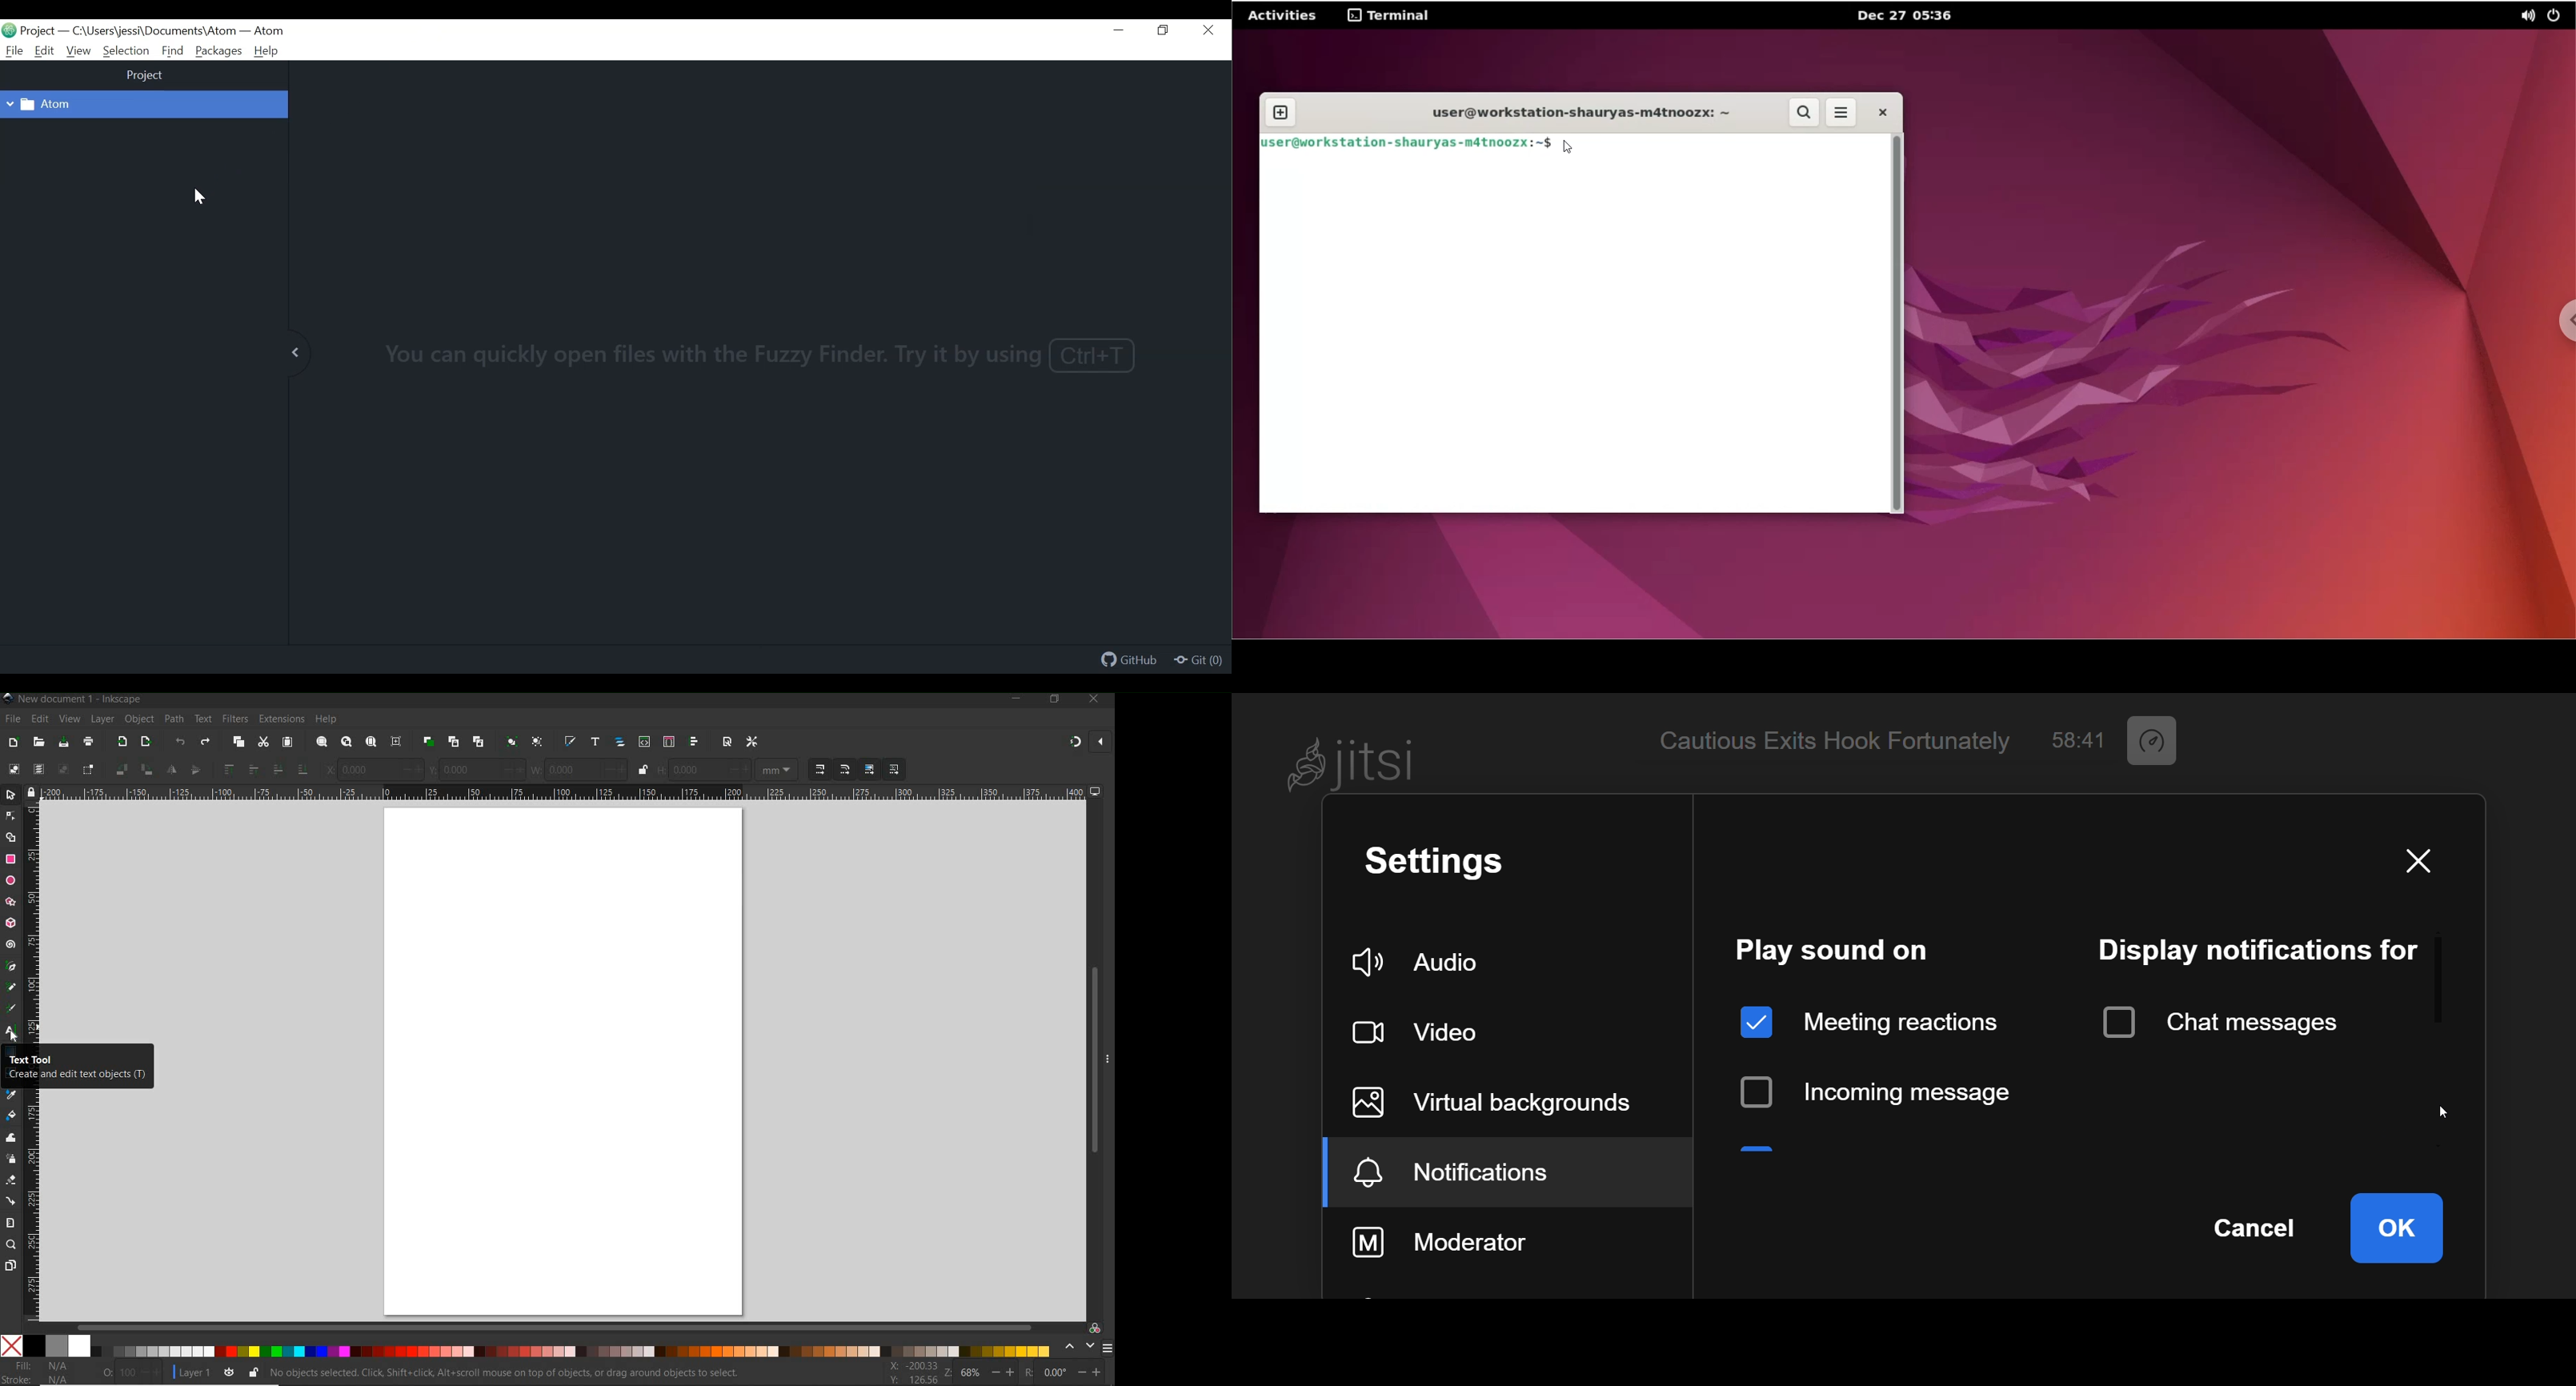 This screenshot has width=2576, height=1400. What do you see at coordinates (33, 922) in the screenshot?
I see `ruler` at bounding box center [33, 922].